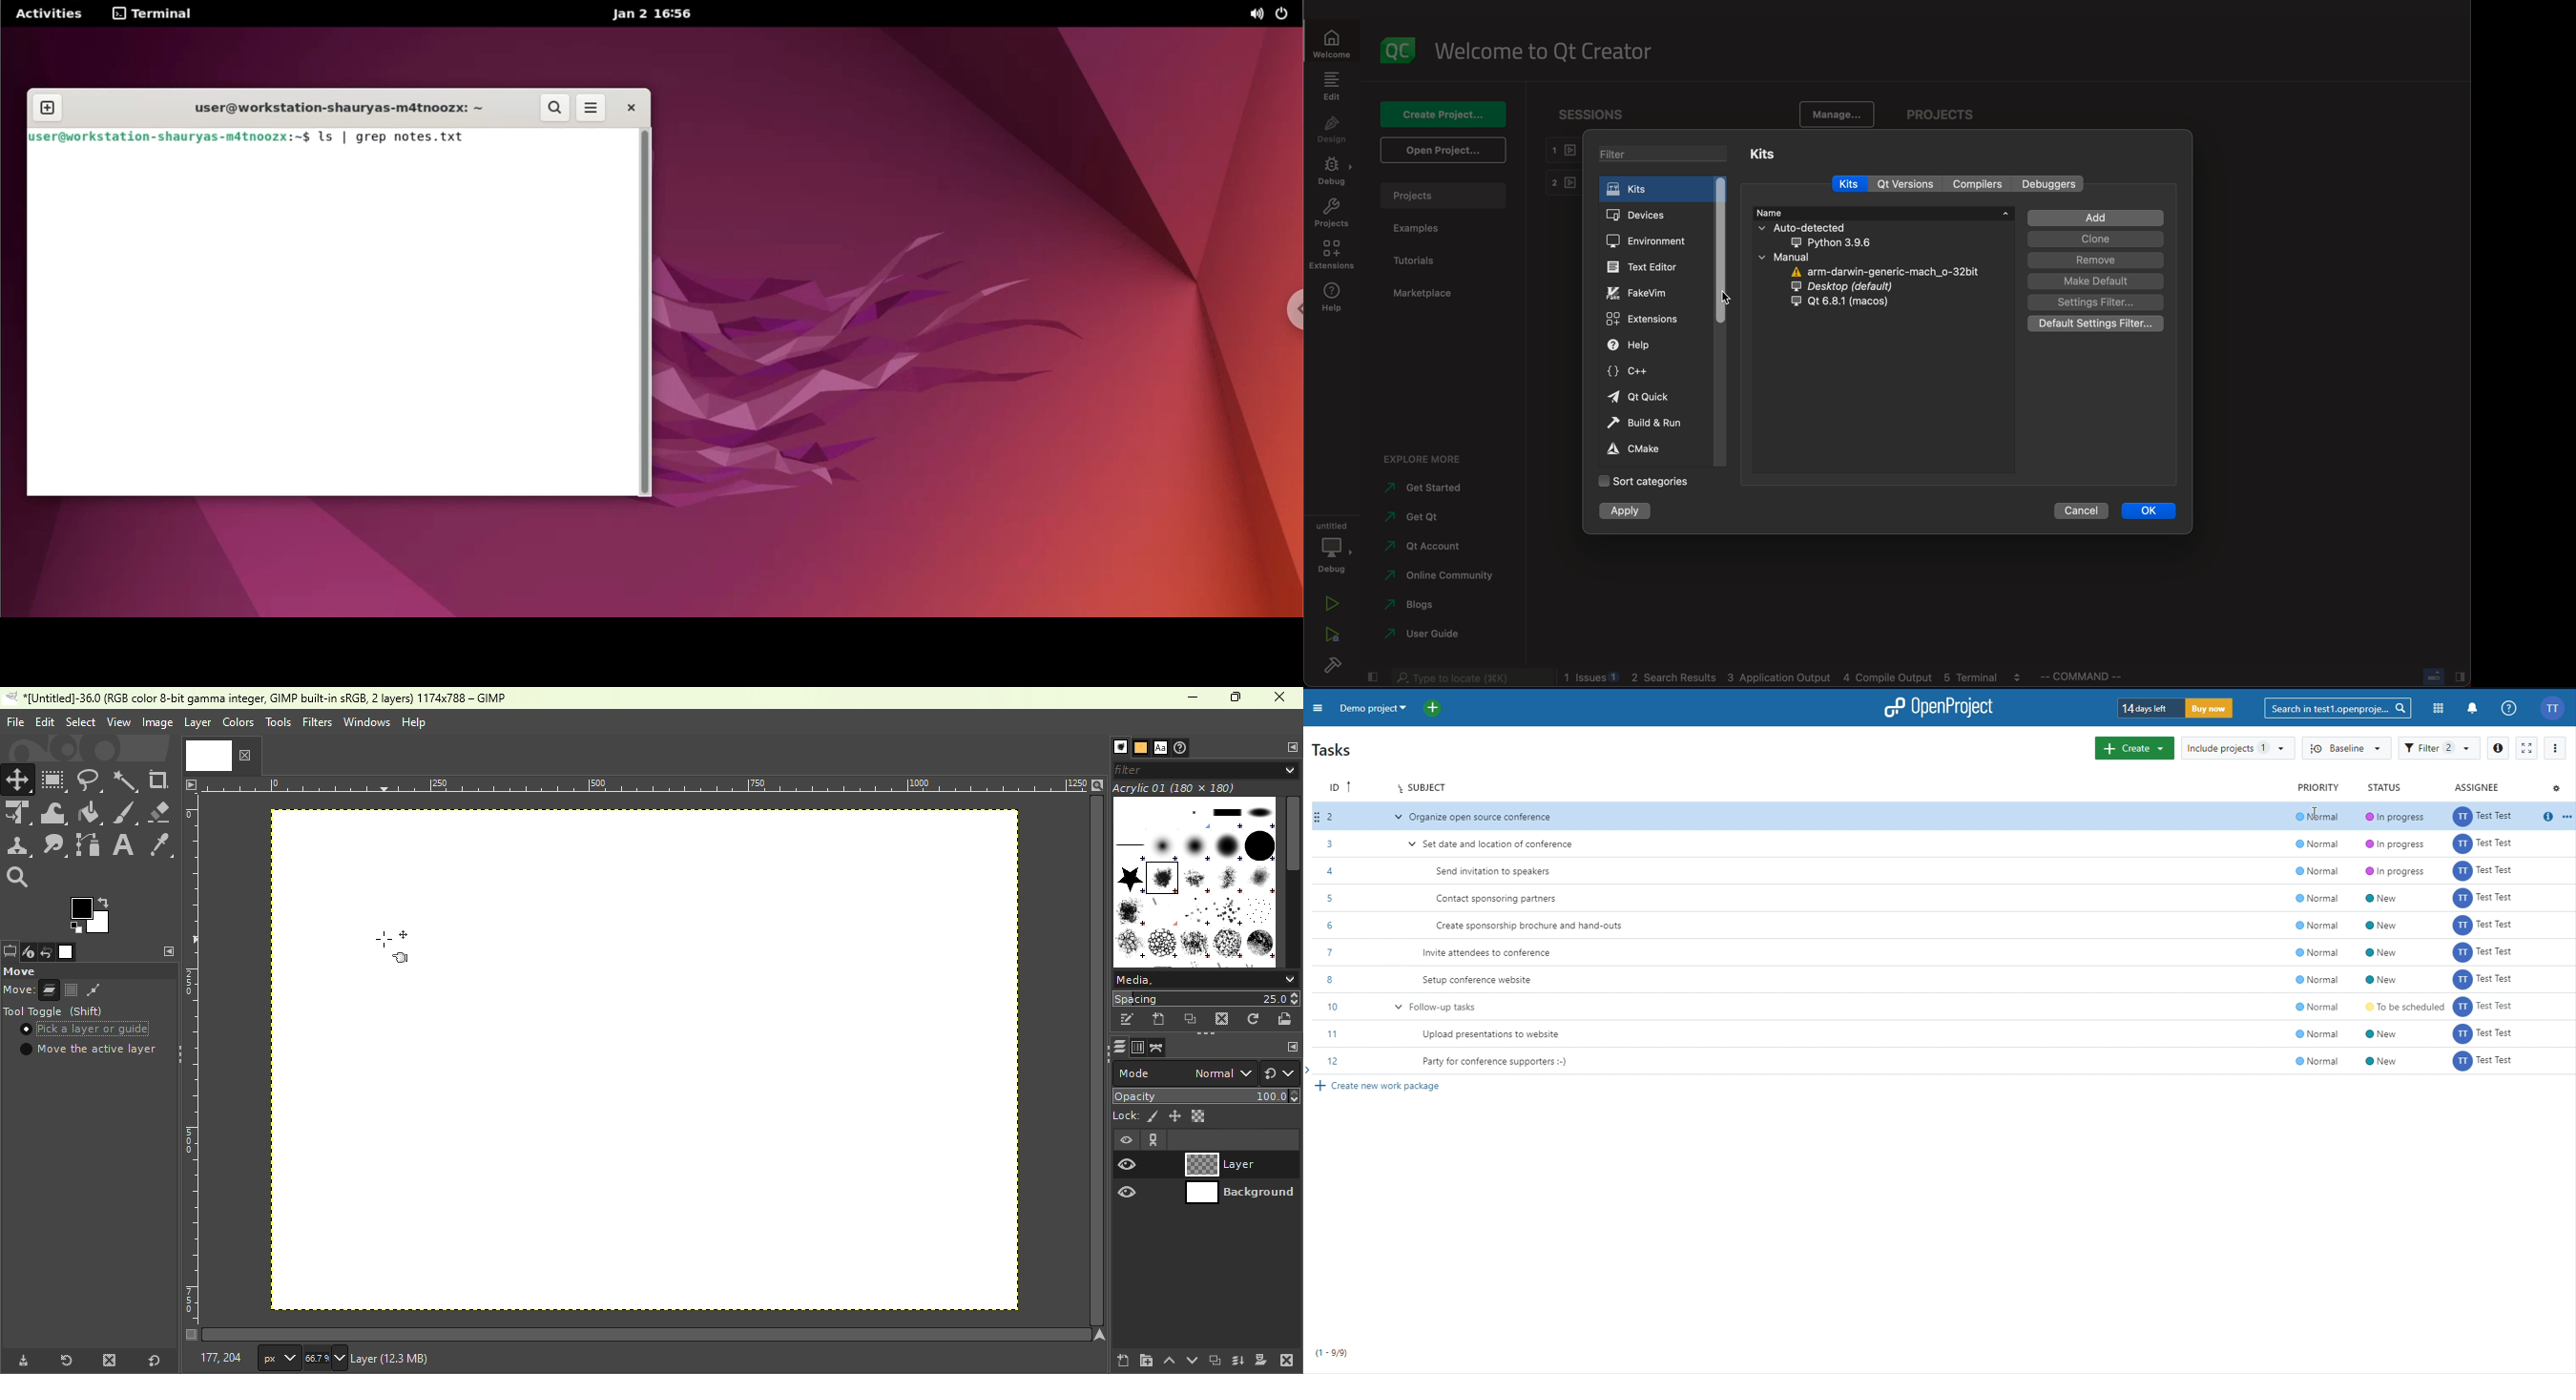  I want to click on Fonts, so click(1160, 745).